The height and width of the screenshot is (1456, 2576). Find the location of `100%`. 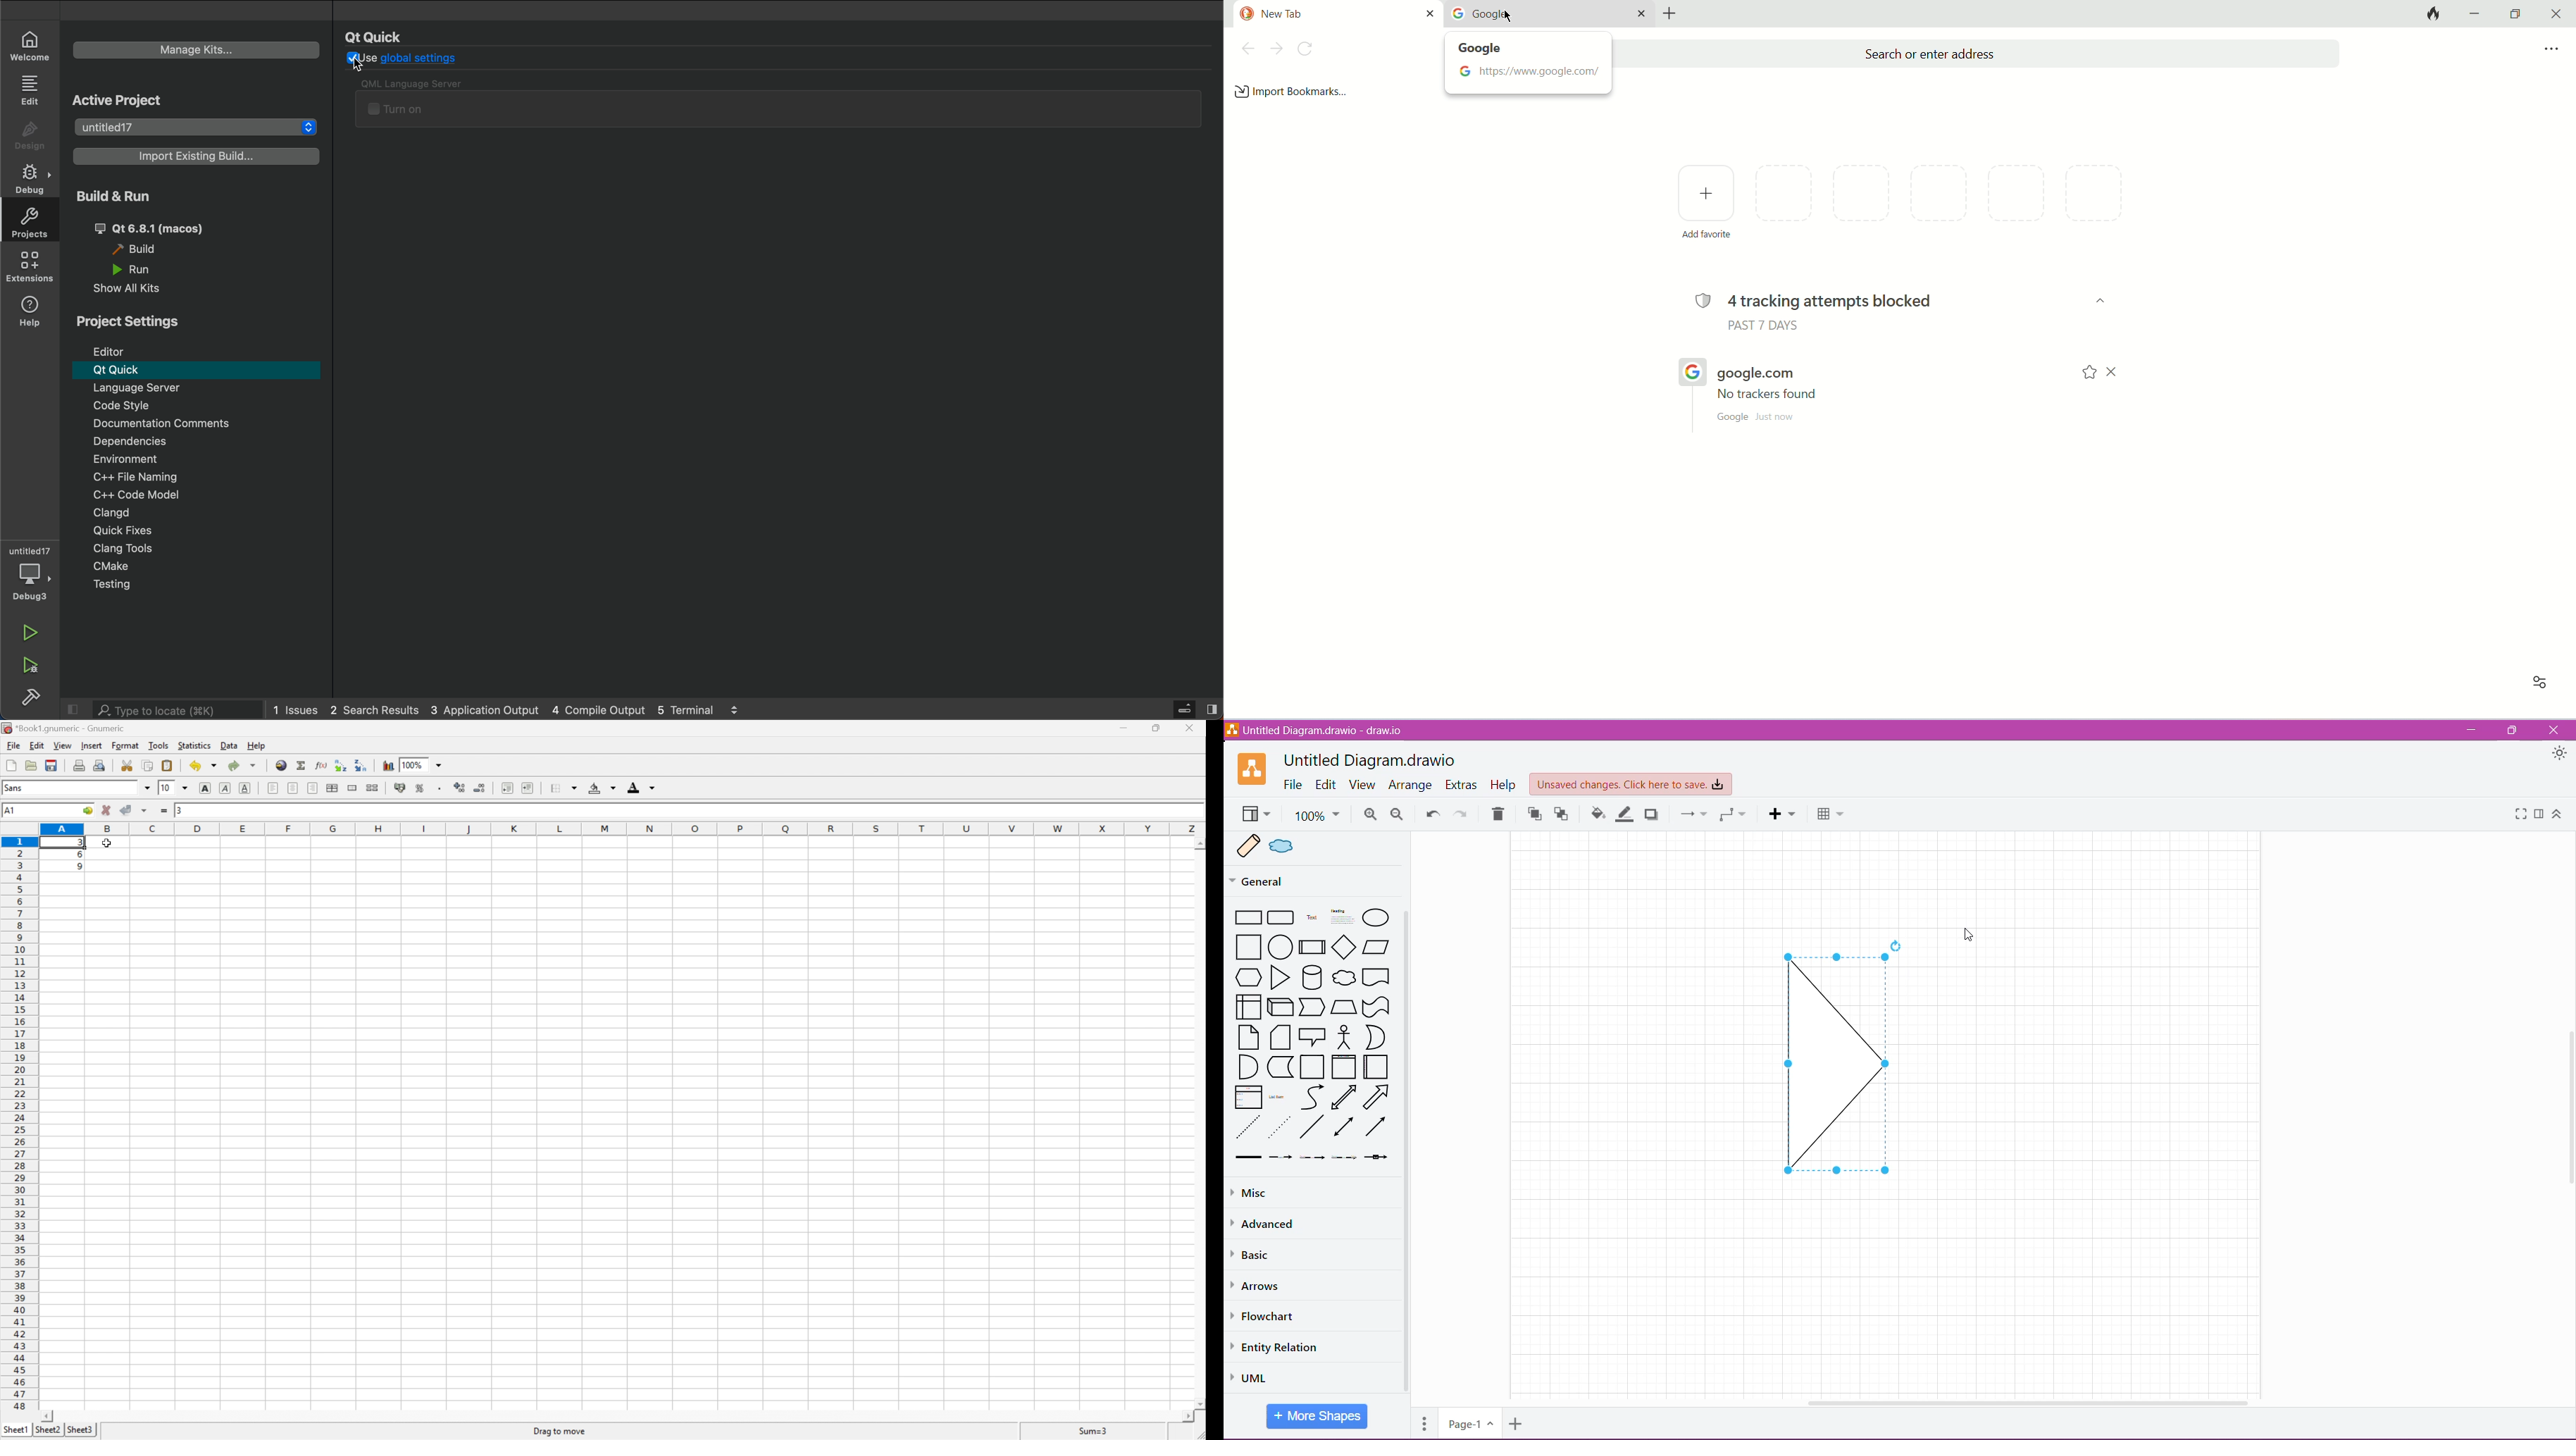

100% is located at coordinates (1317, 816).